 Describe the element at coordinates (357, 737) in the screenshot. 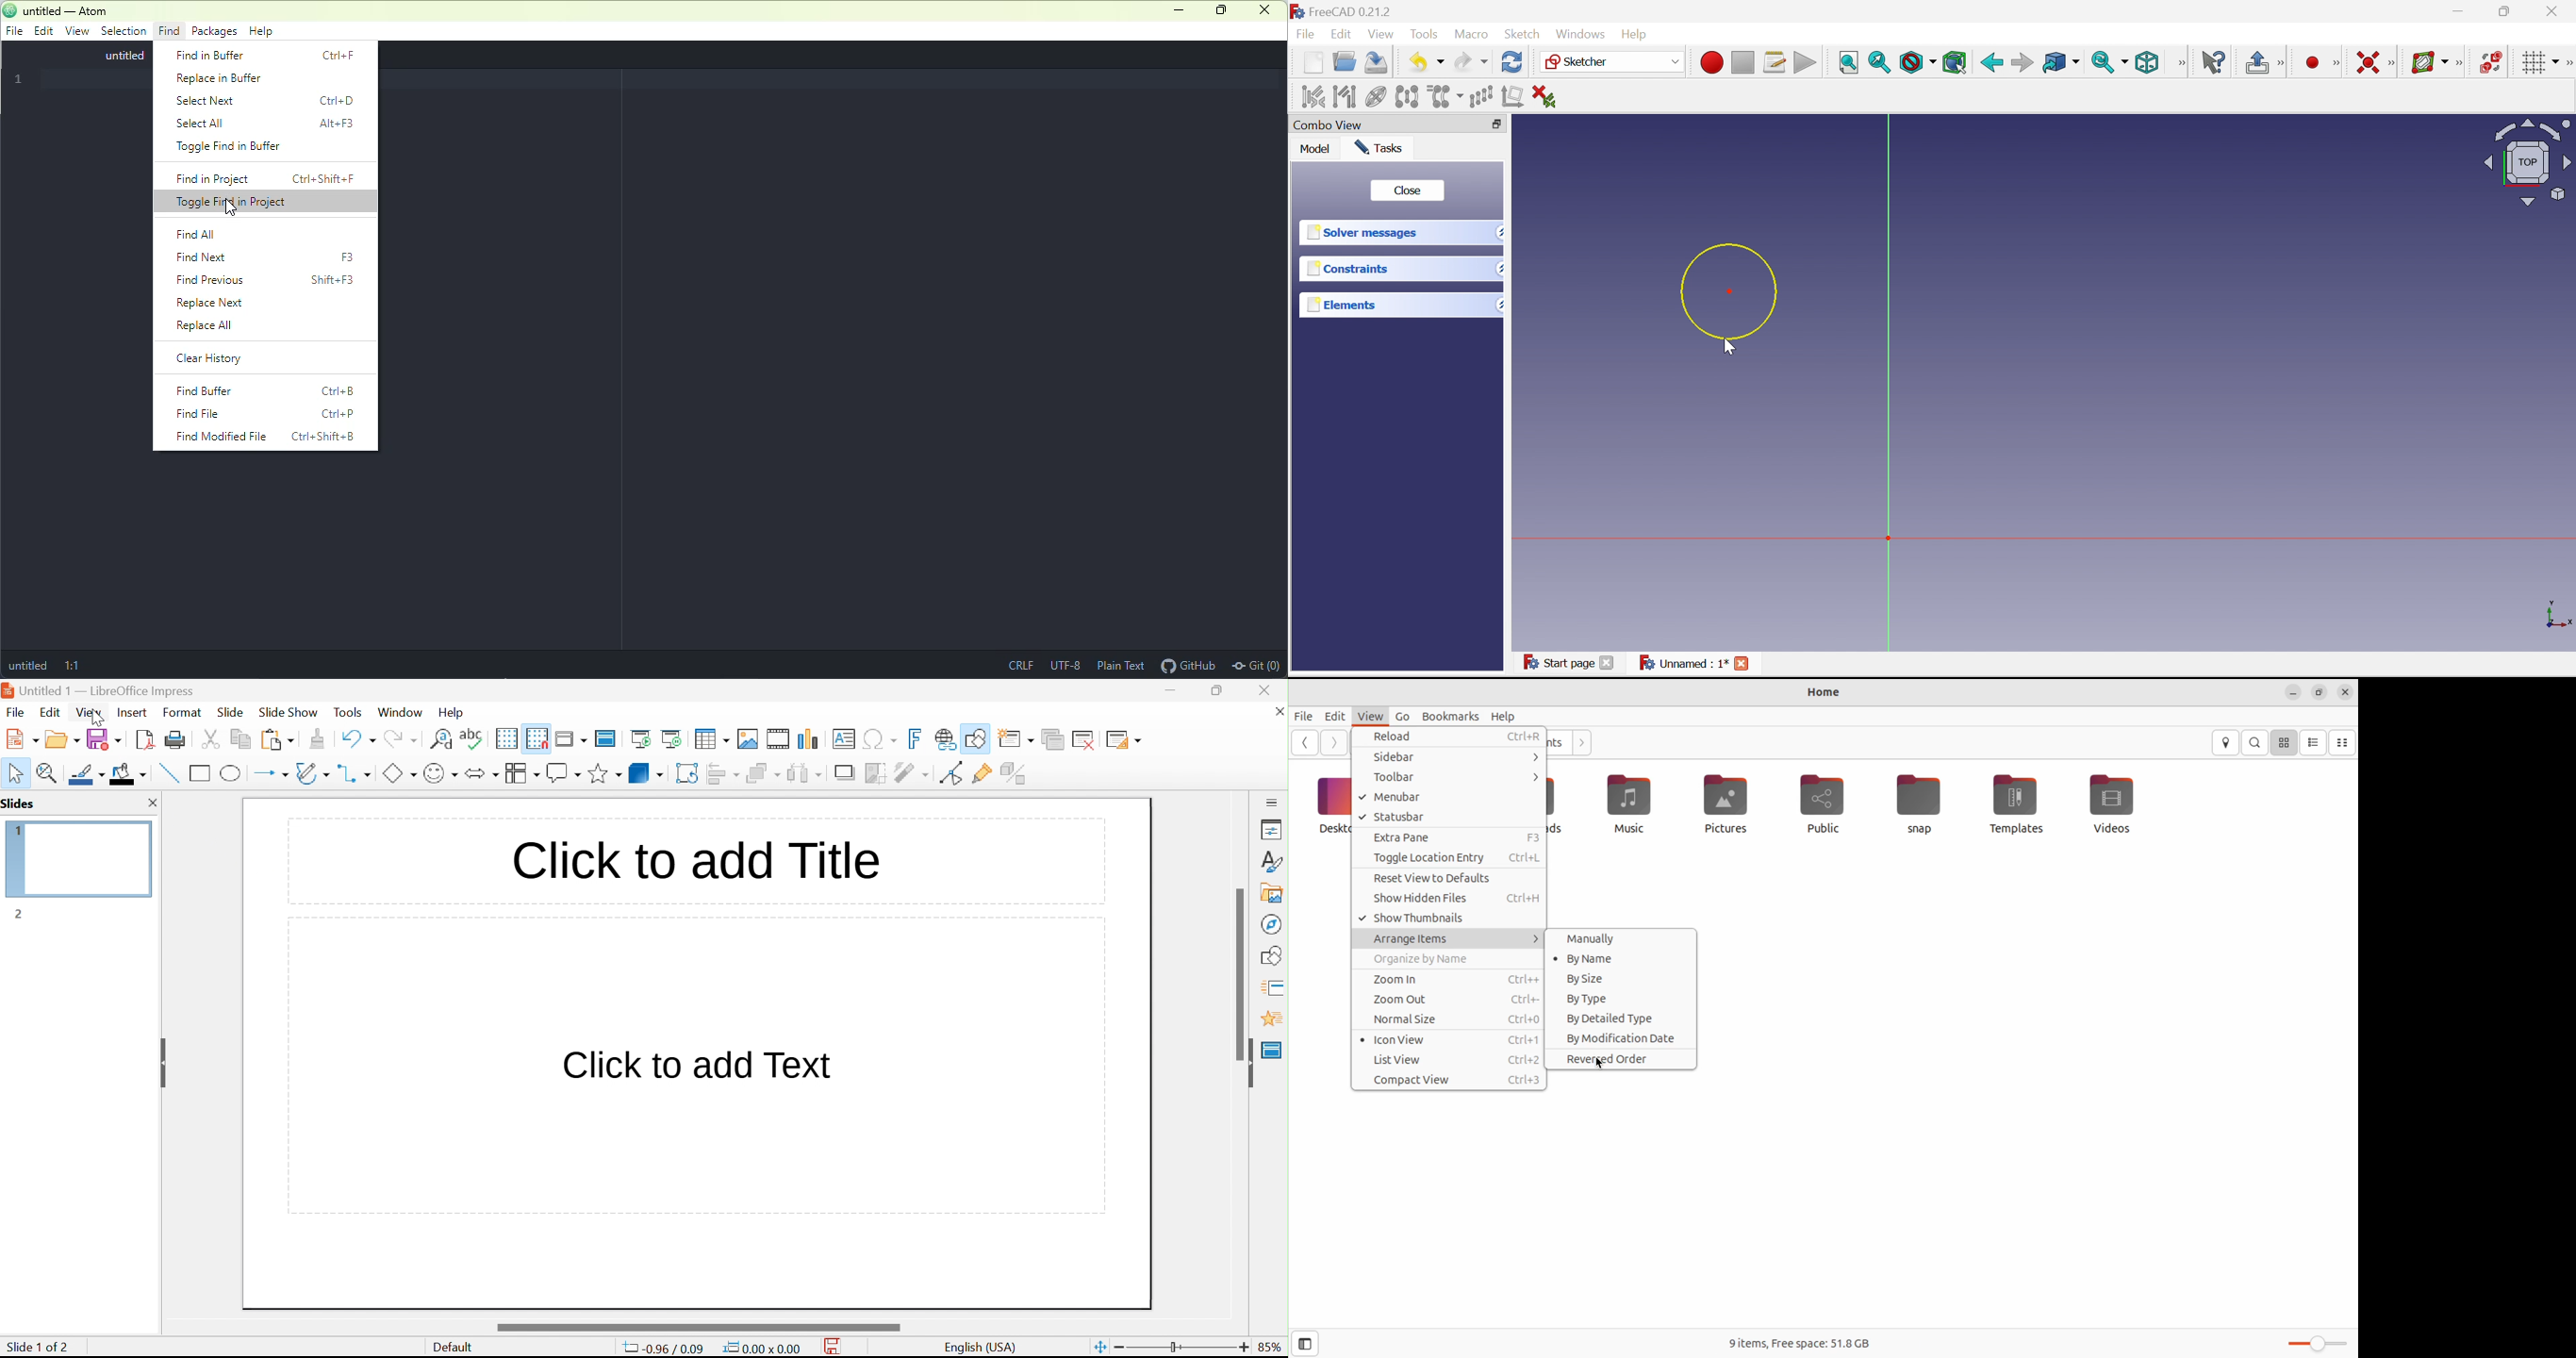

I see `undo` at that location.